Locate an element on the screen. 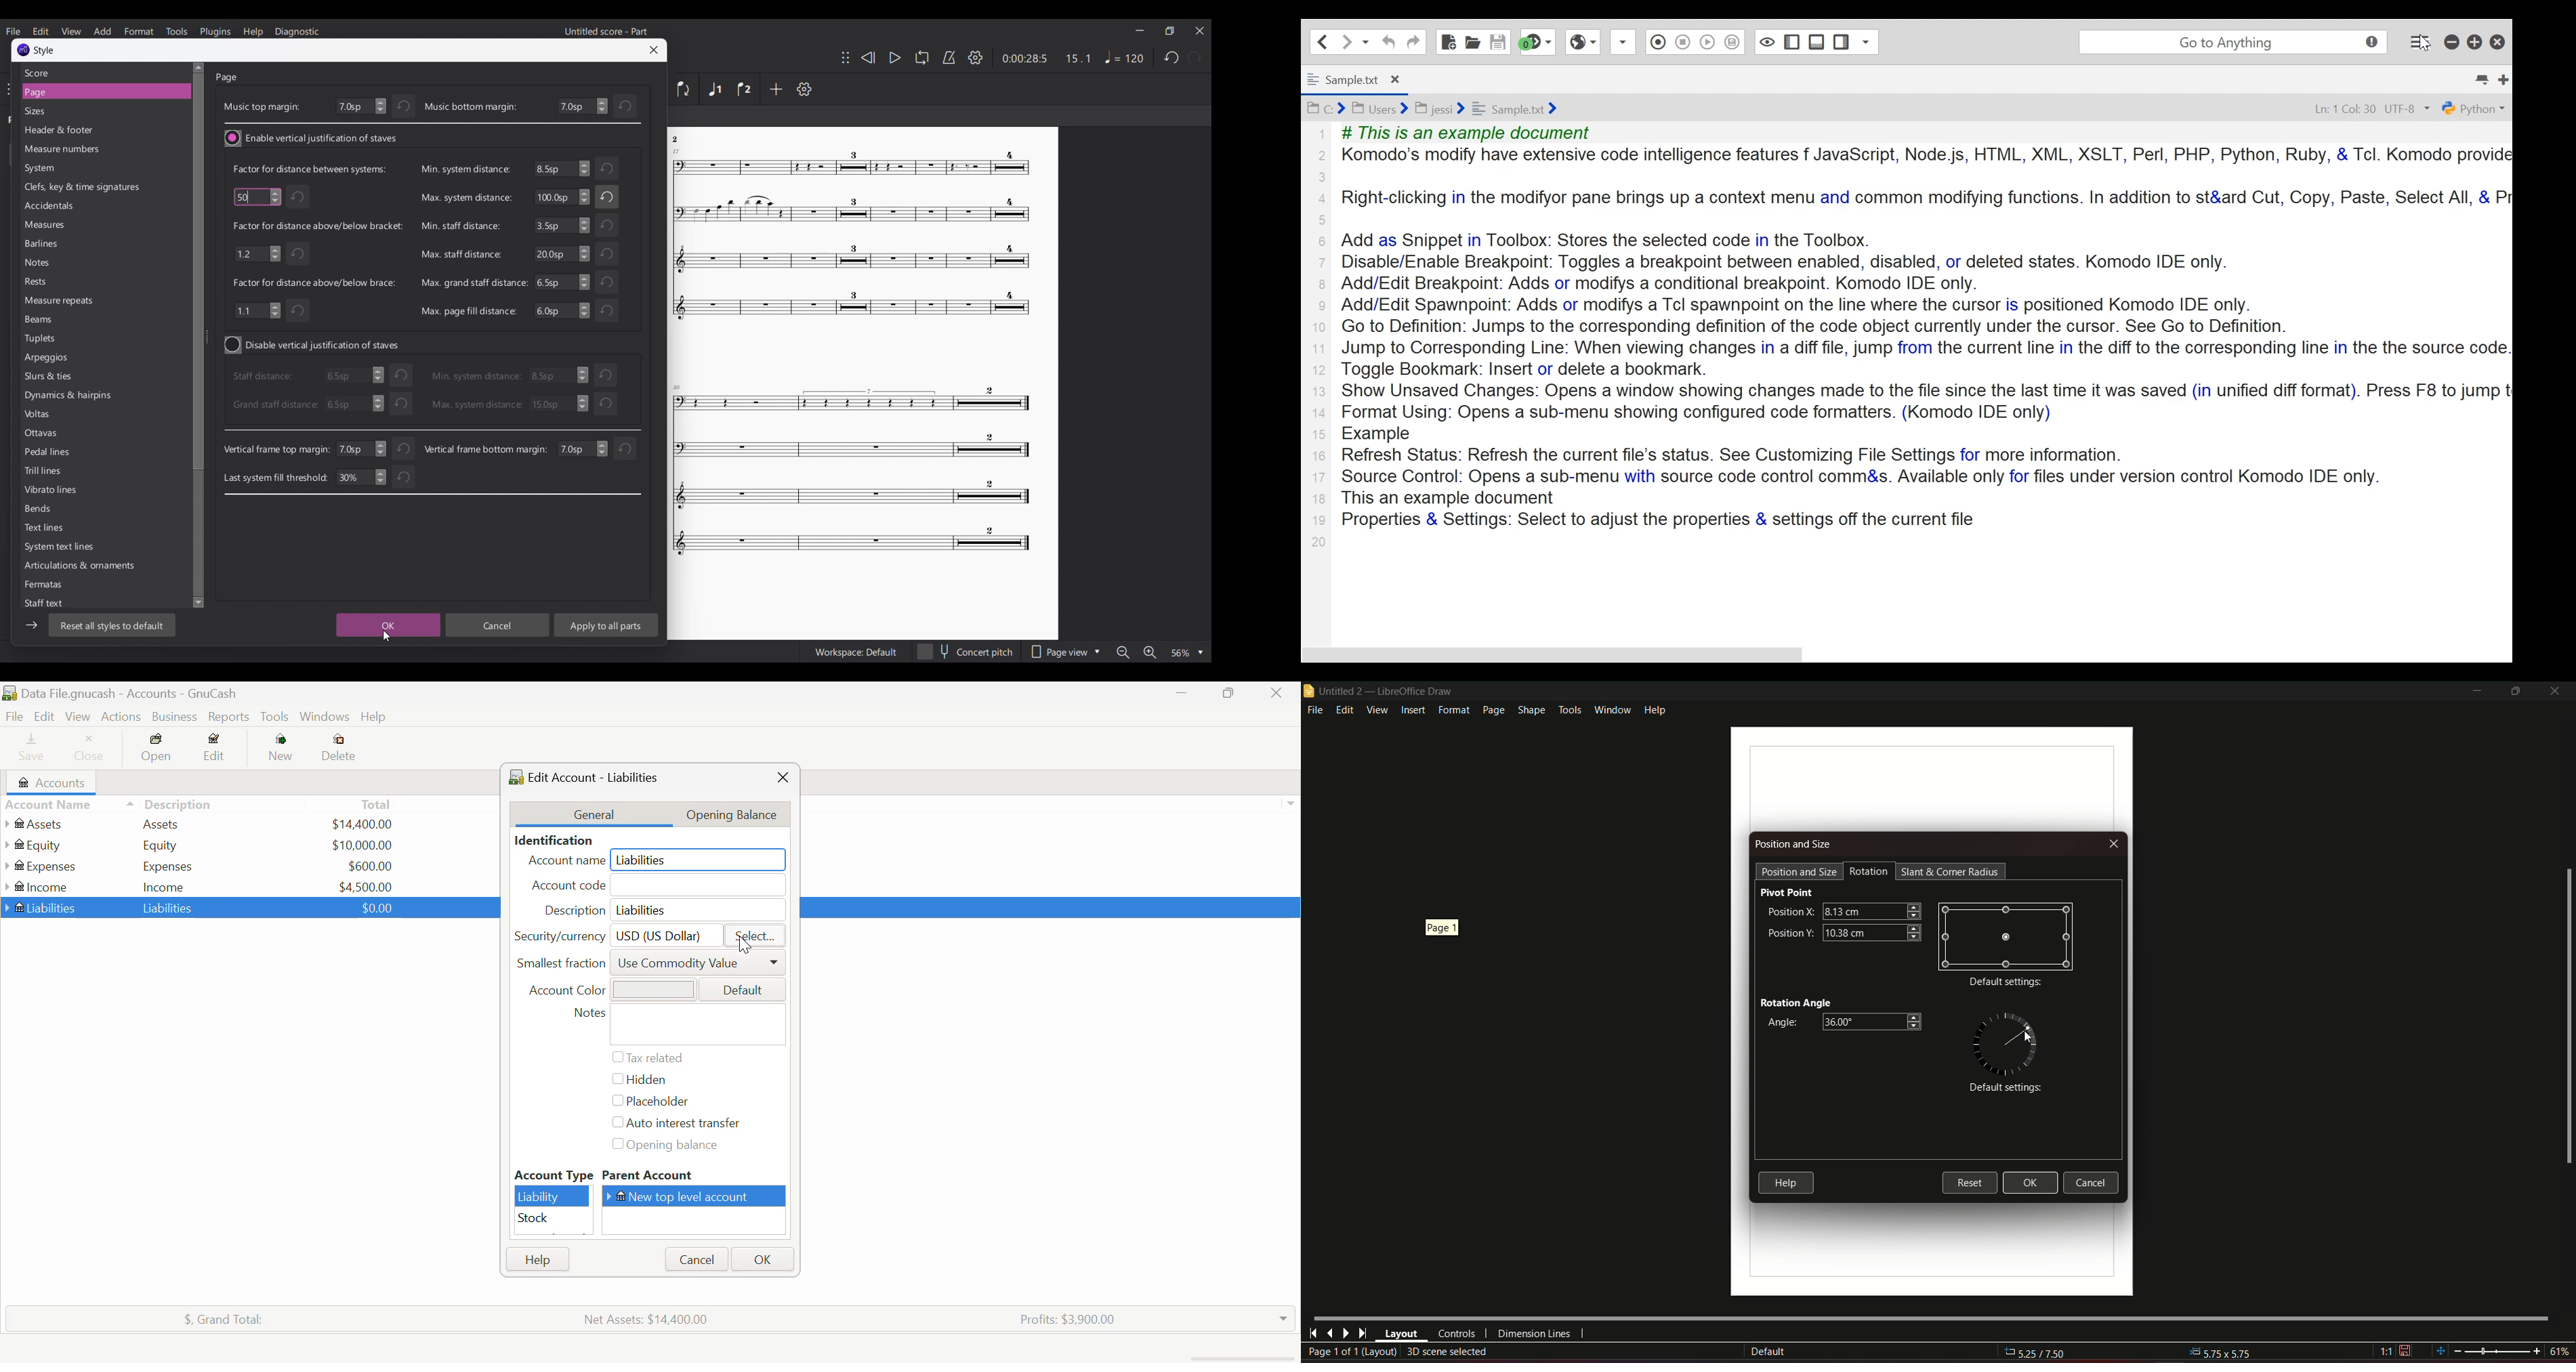 The image size is (2576, 1372). Music top margin is located at coordinates (261, 107).